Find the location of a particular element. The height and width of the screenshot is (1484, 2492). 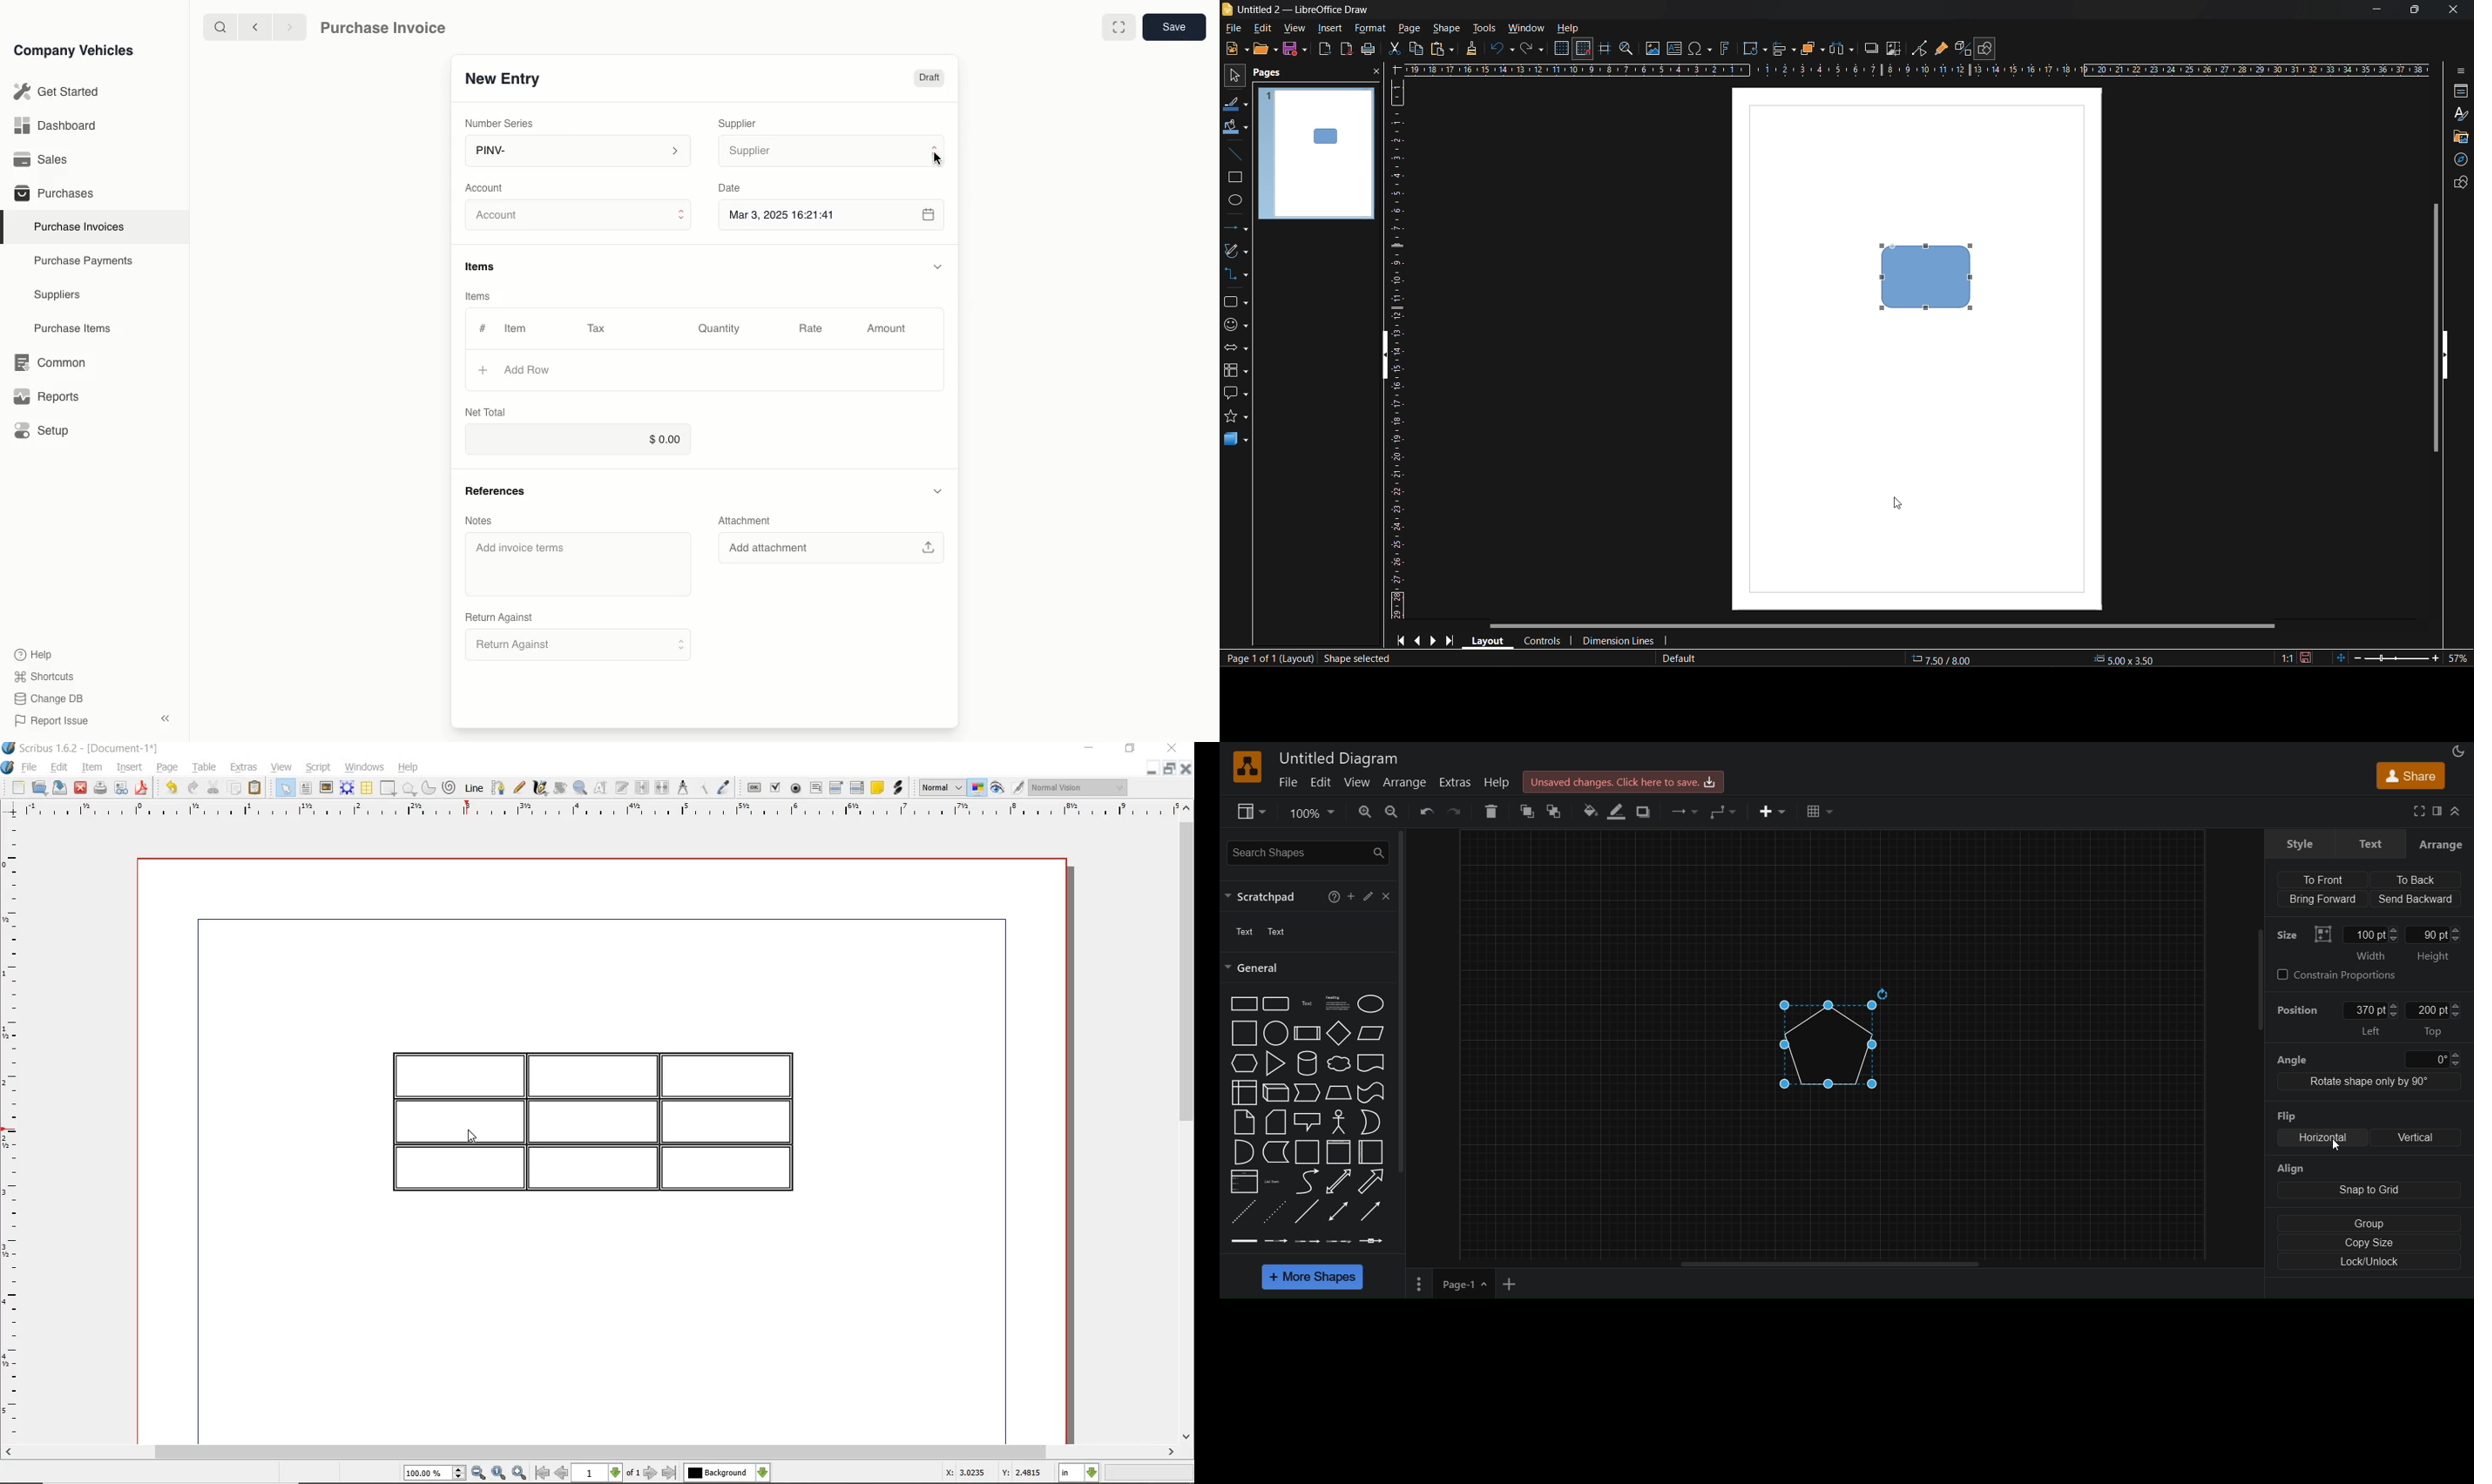

Height is located at coordinates (2432, 957).